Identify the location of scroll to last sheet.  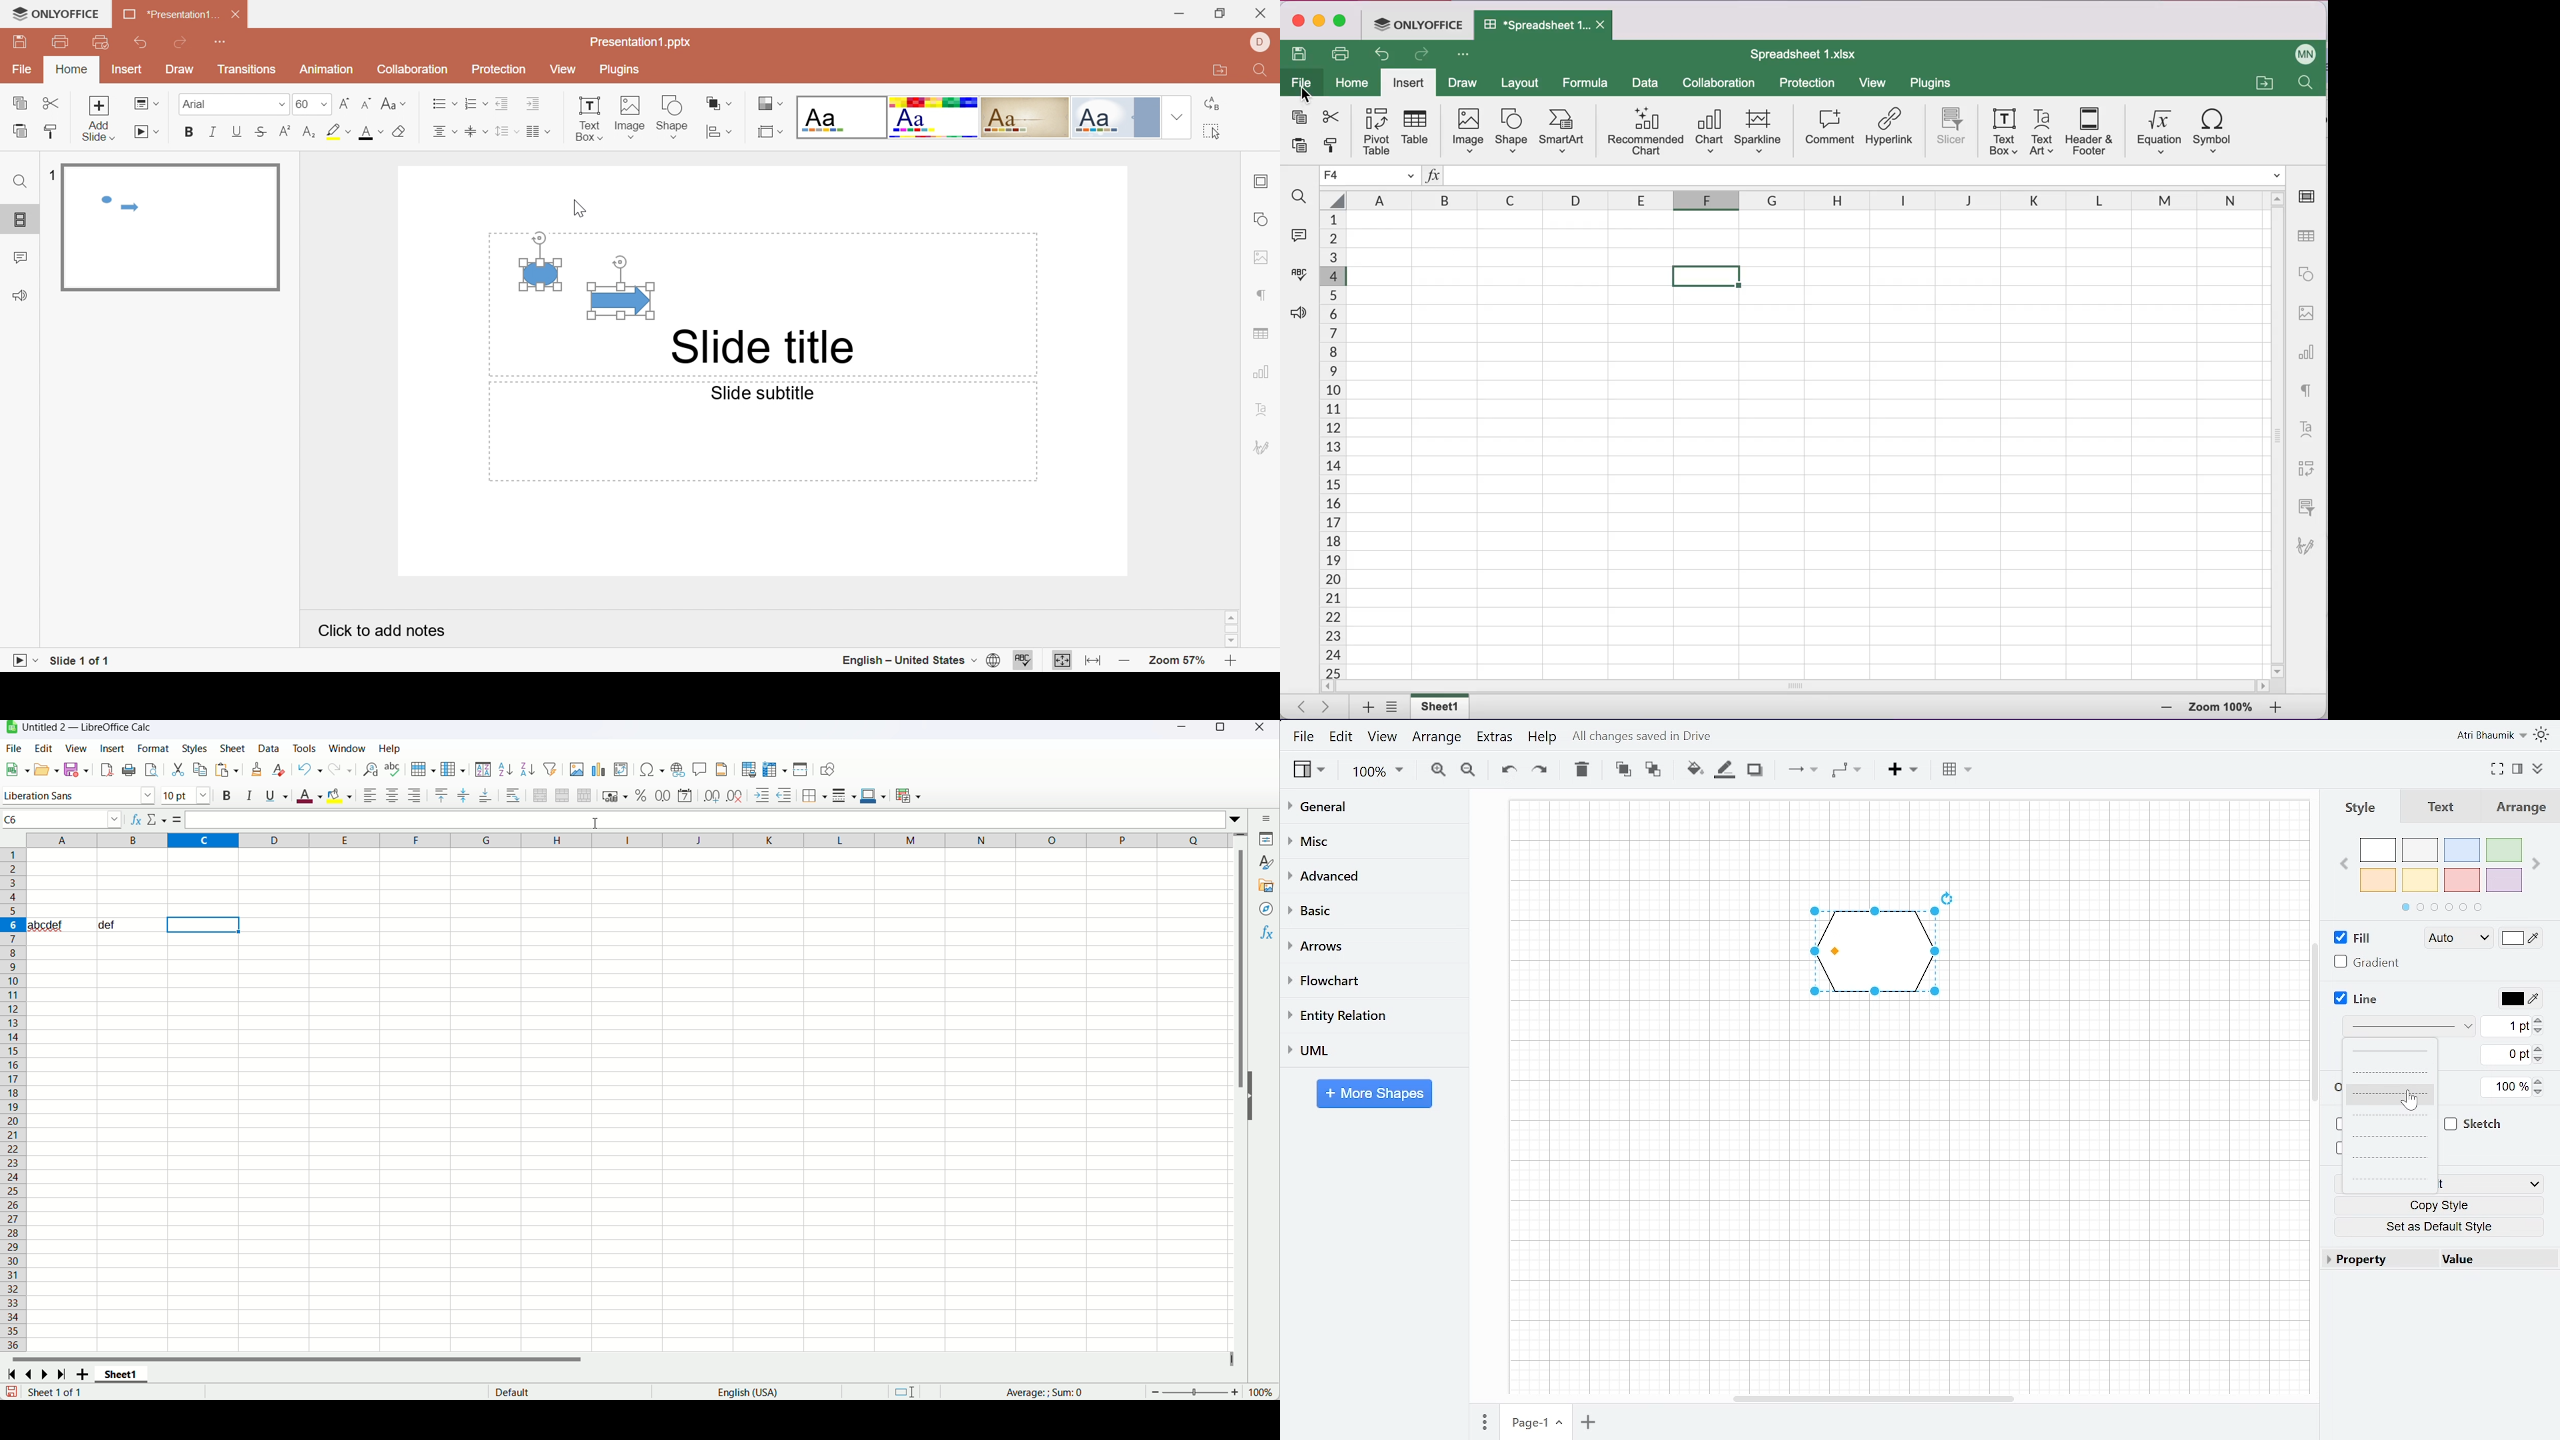
(62, 1374).